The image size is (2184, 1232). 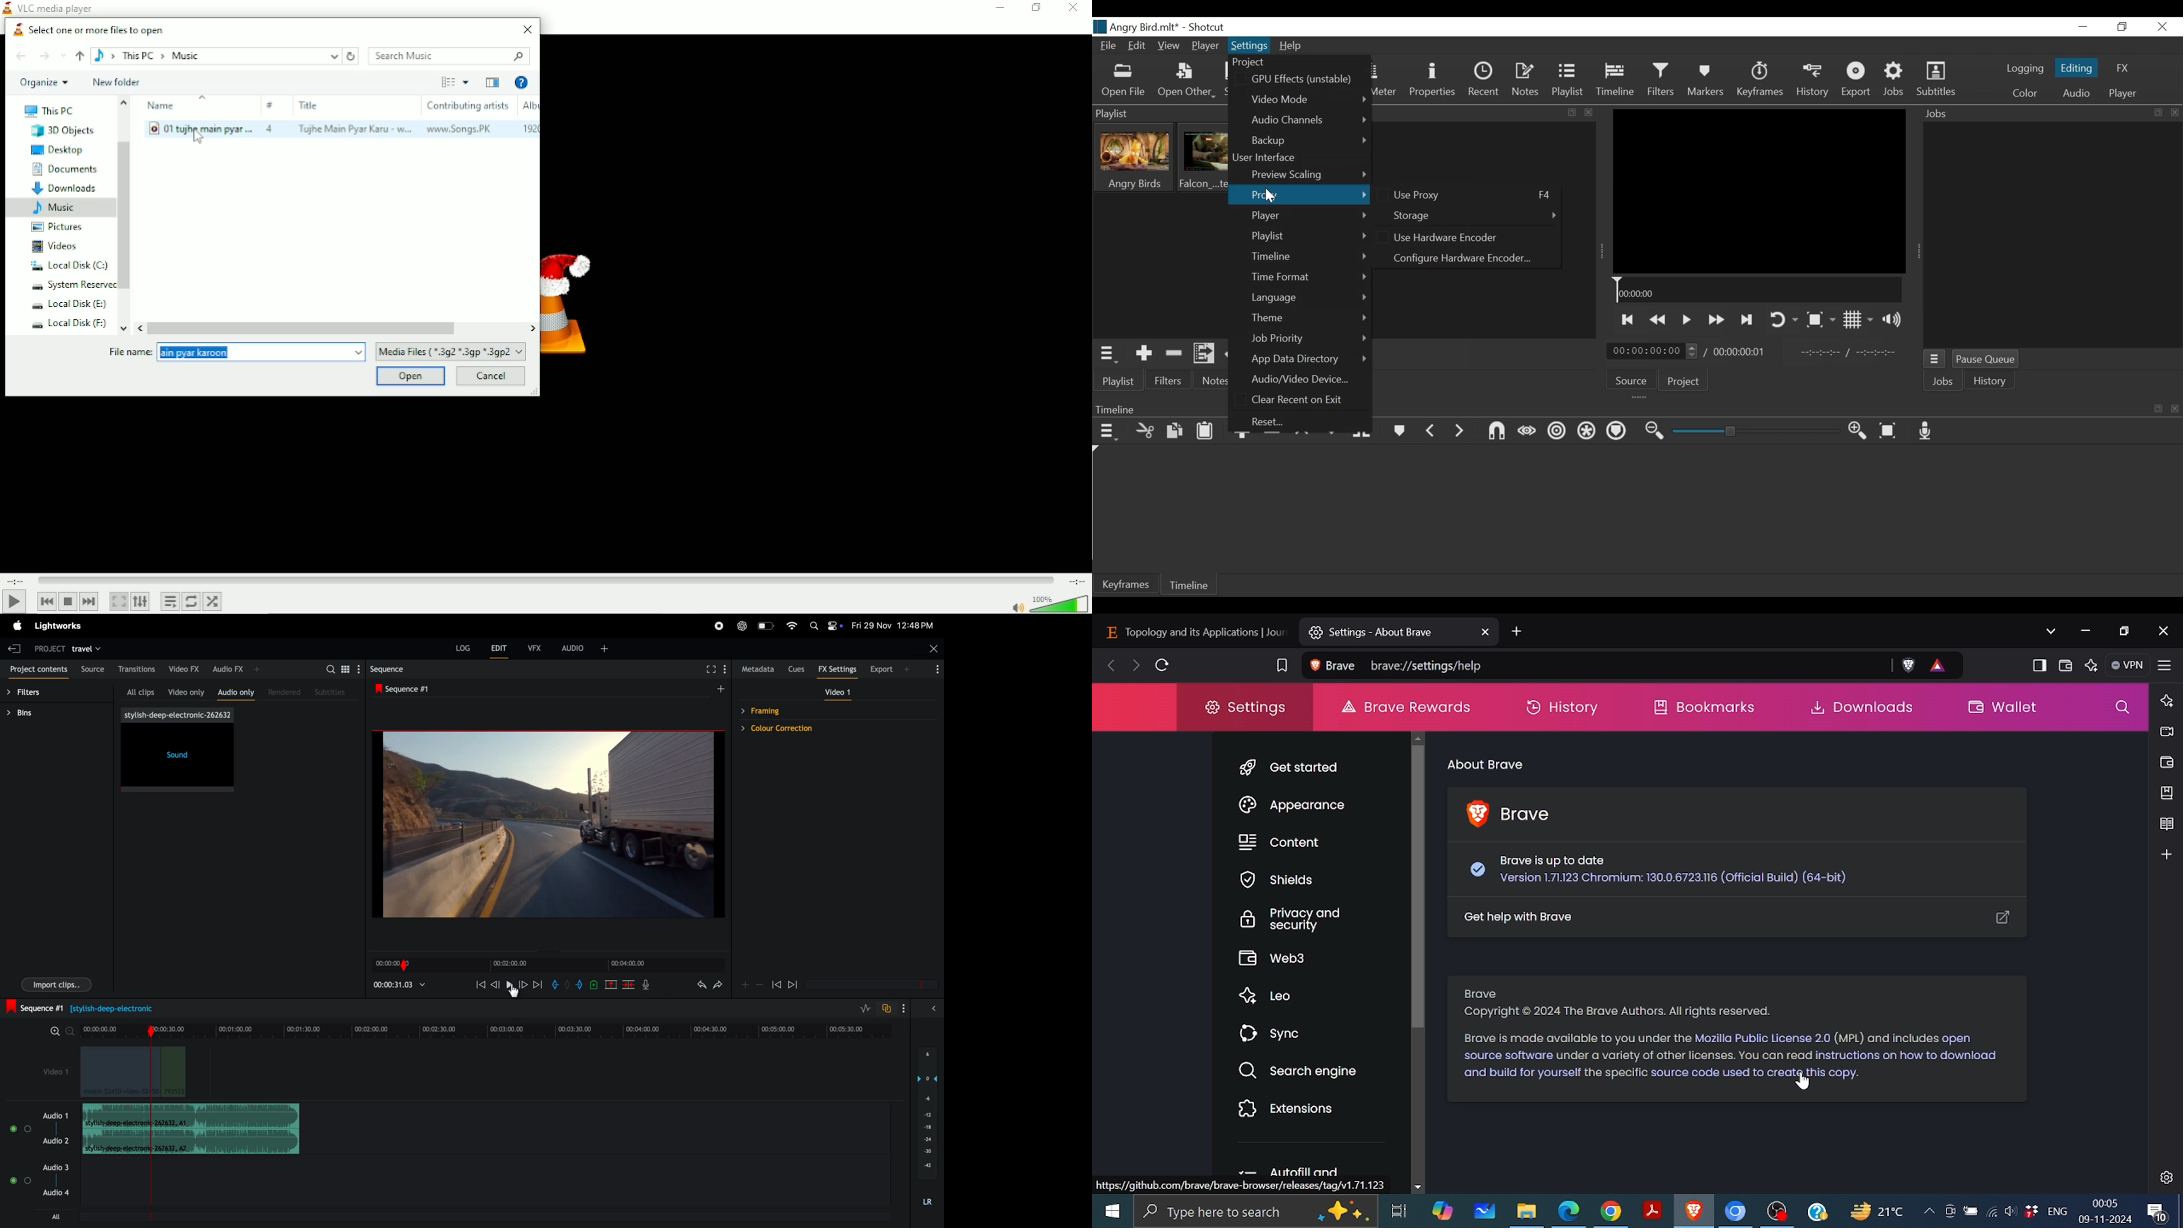 What do you see at coordinates (66, 305) in the screenshot?
I see `Local Disk (E:)` at bounding box center [66, 305].